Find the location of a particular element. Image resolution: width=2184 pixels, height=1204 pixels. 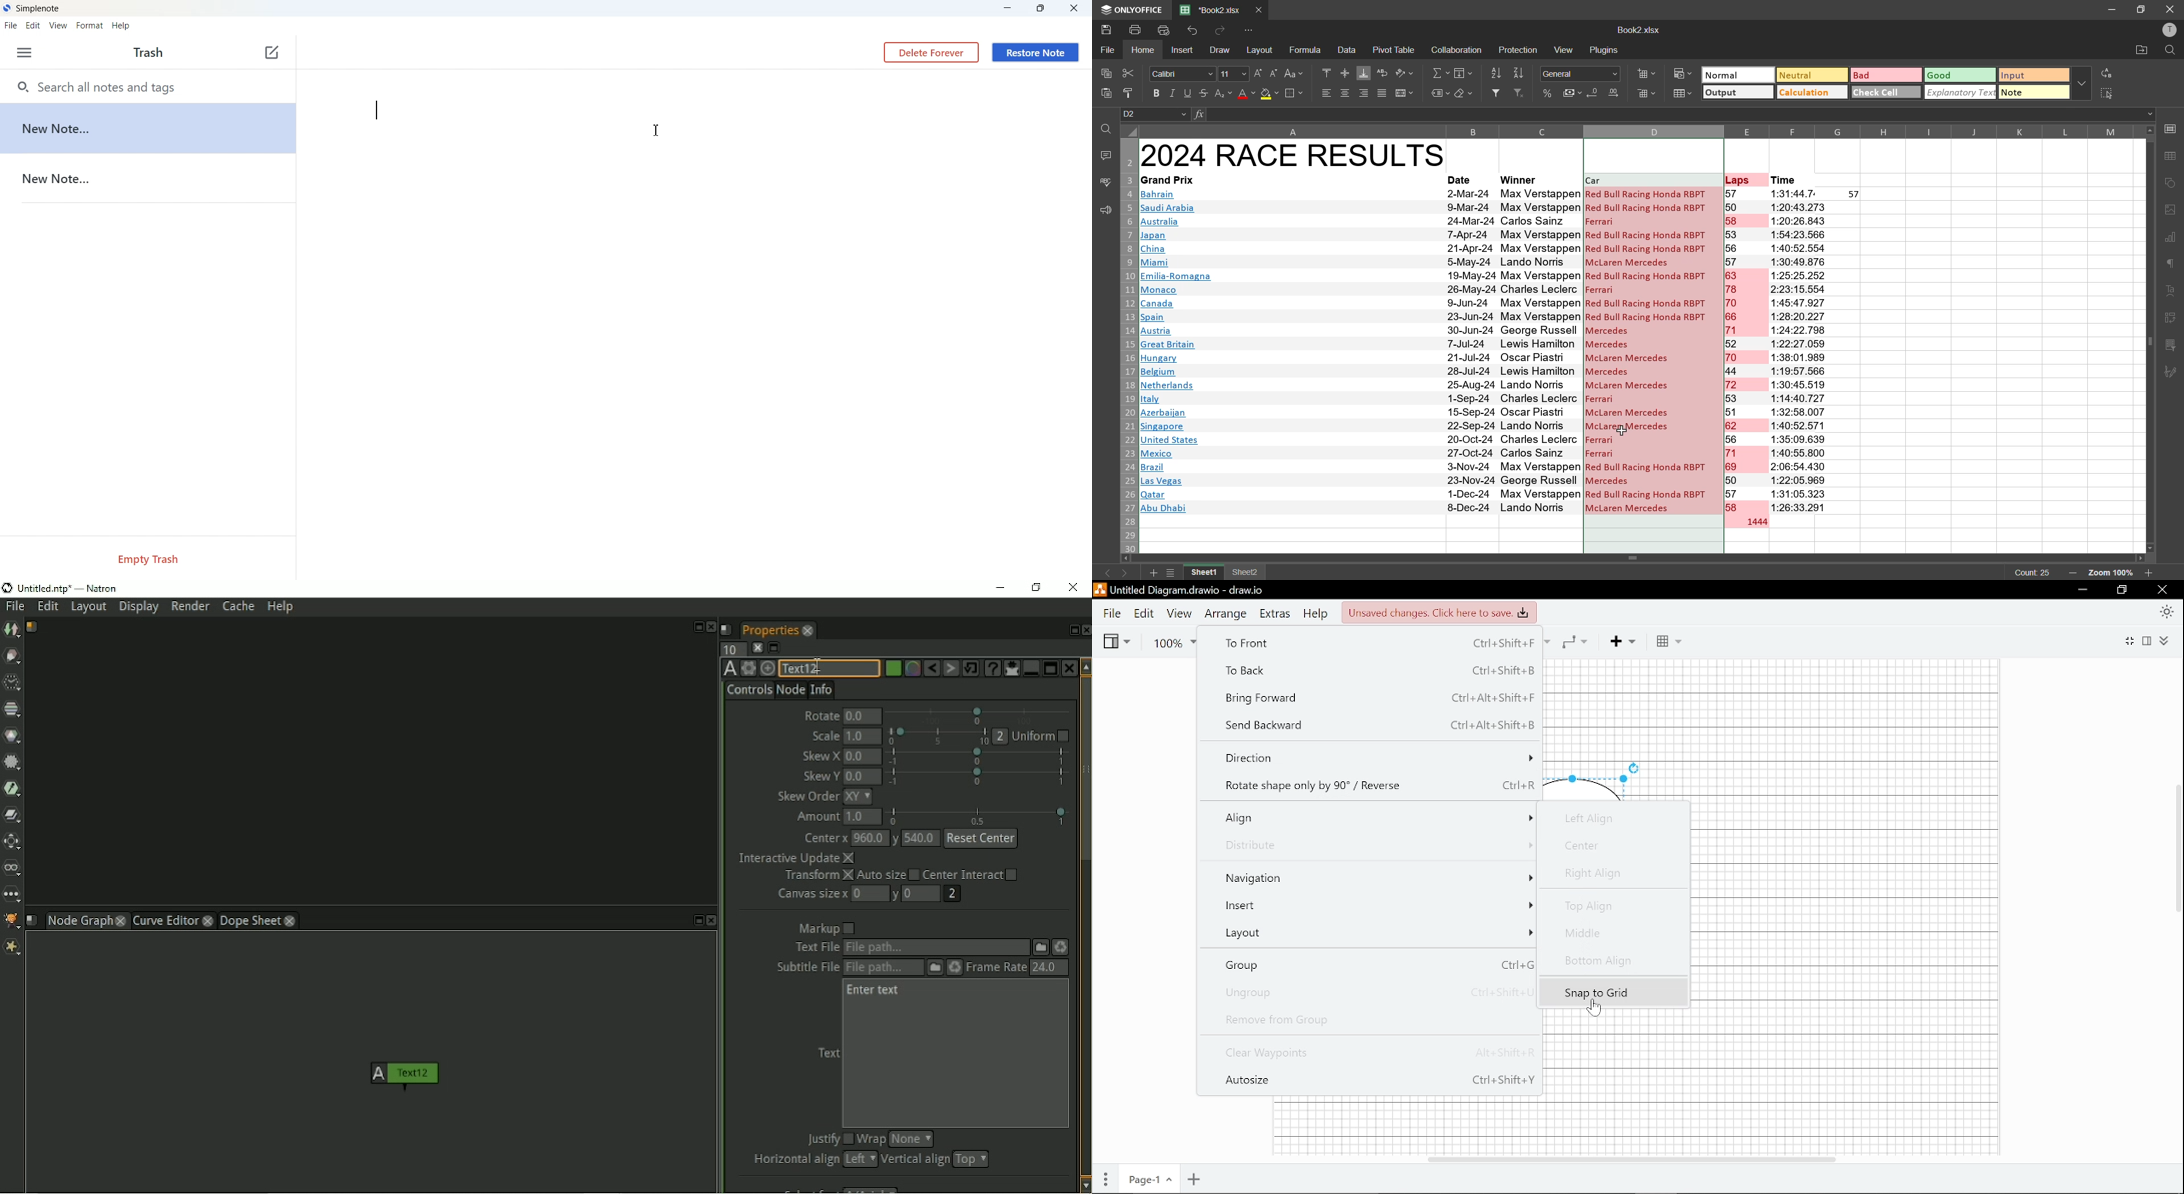

Horizontal scrollbar is located at coordinates (1630, 1156).